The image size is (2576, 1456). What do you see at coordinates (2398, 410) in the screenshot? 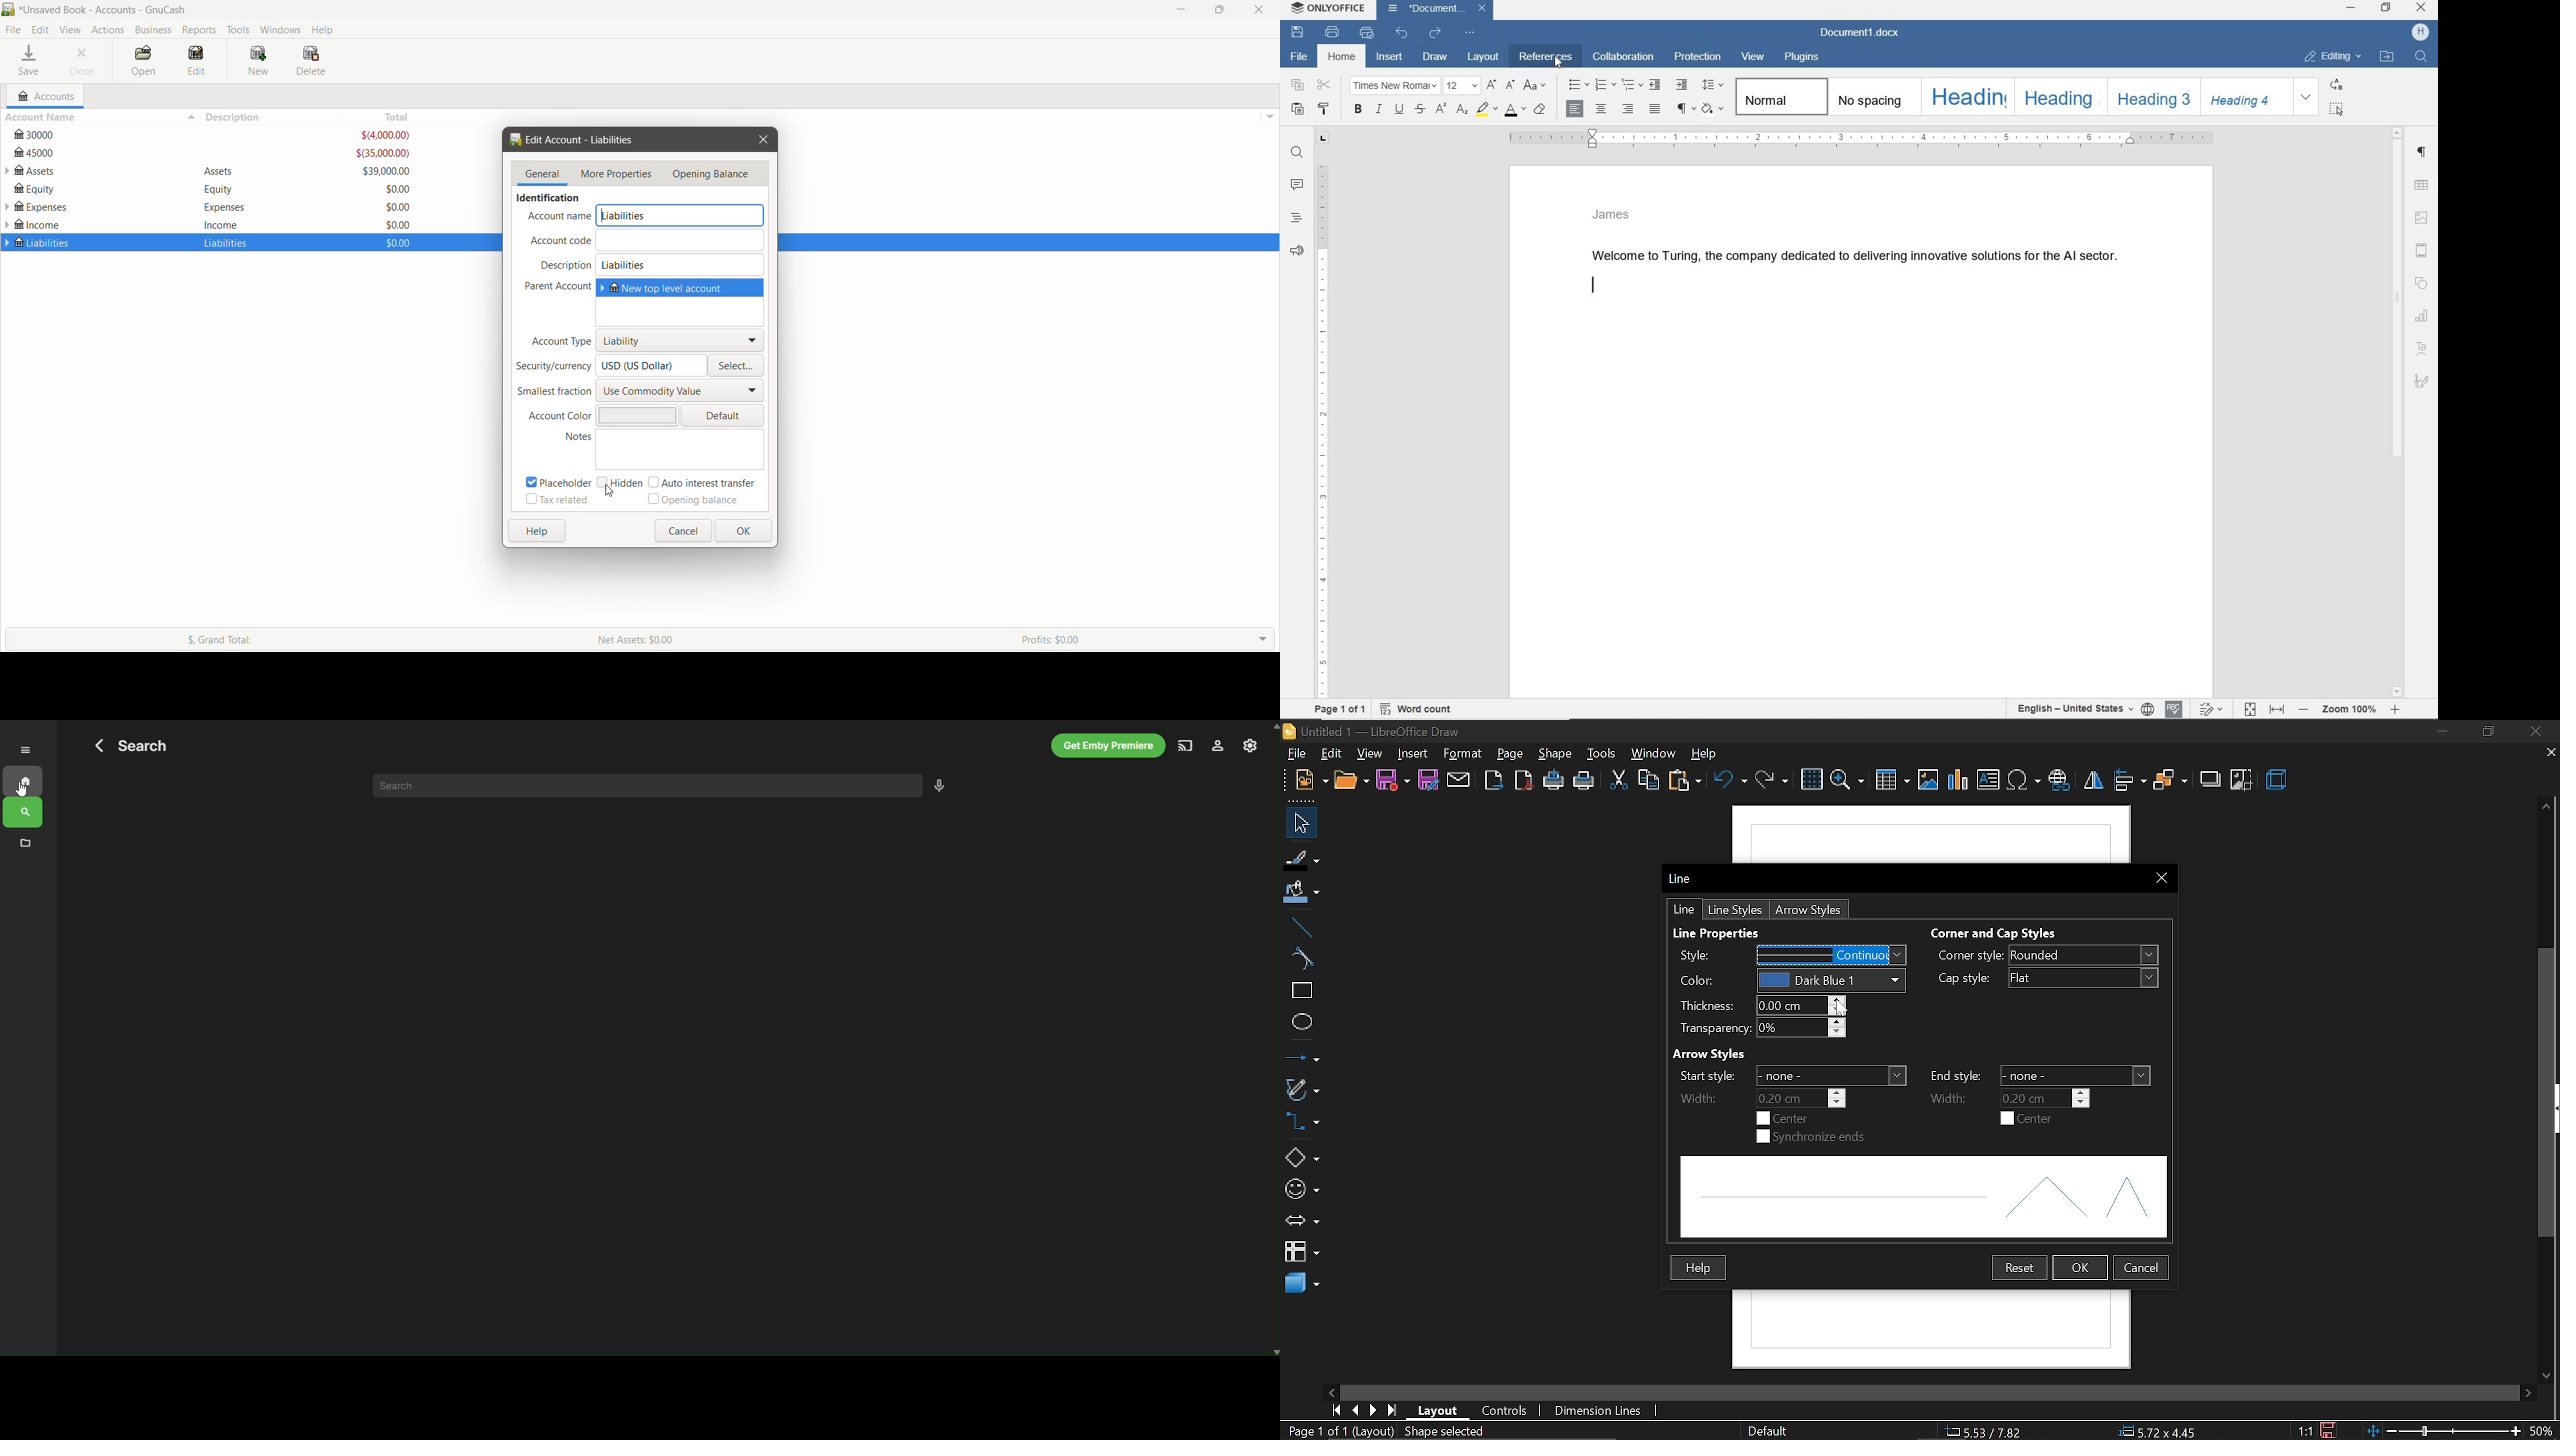
I see `scrollbar` at bounding box center [2398, 410].